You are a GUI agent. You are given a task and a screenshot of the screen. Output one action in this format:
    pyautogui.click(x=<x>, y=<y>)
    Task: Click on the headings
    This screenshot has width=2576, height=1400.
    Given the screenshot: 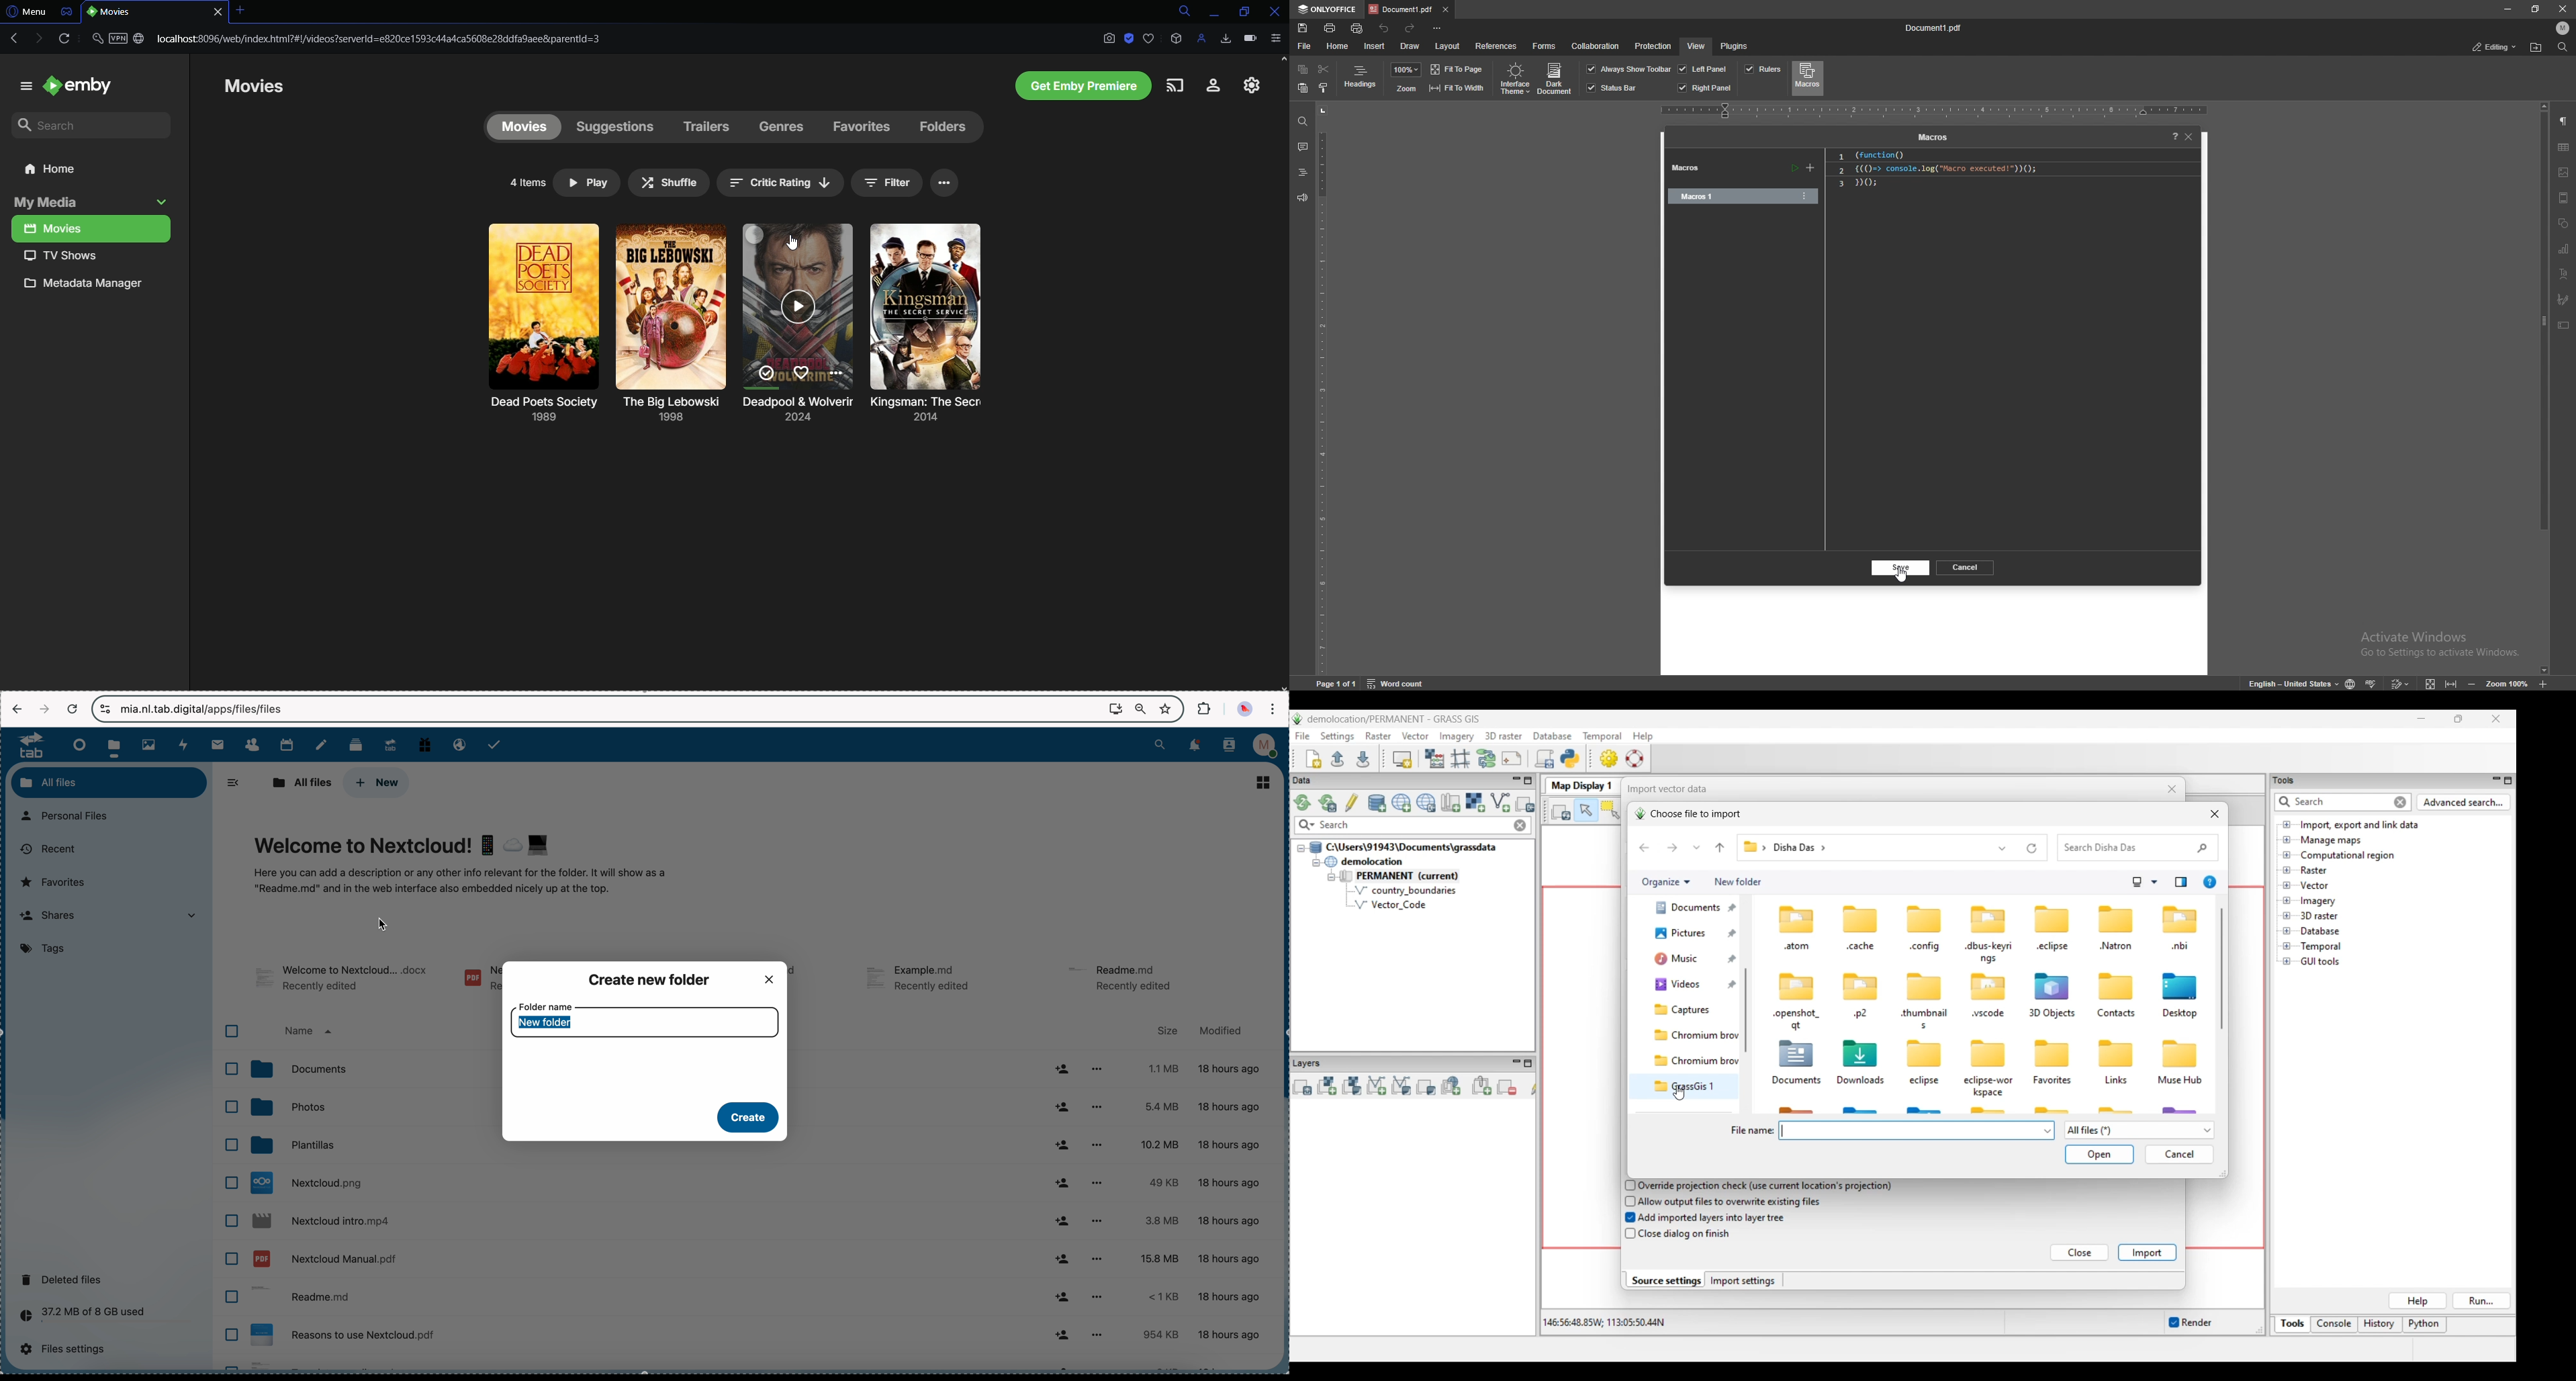 What is the action you would take?
    pyautogui.click(x=1361, y=79)
    